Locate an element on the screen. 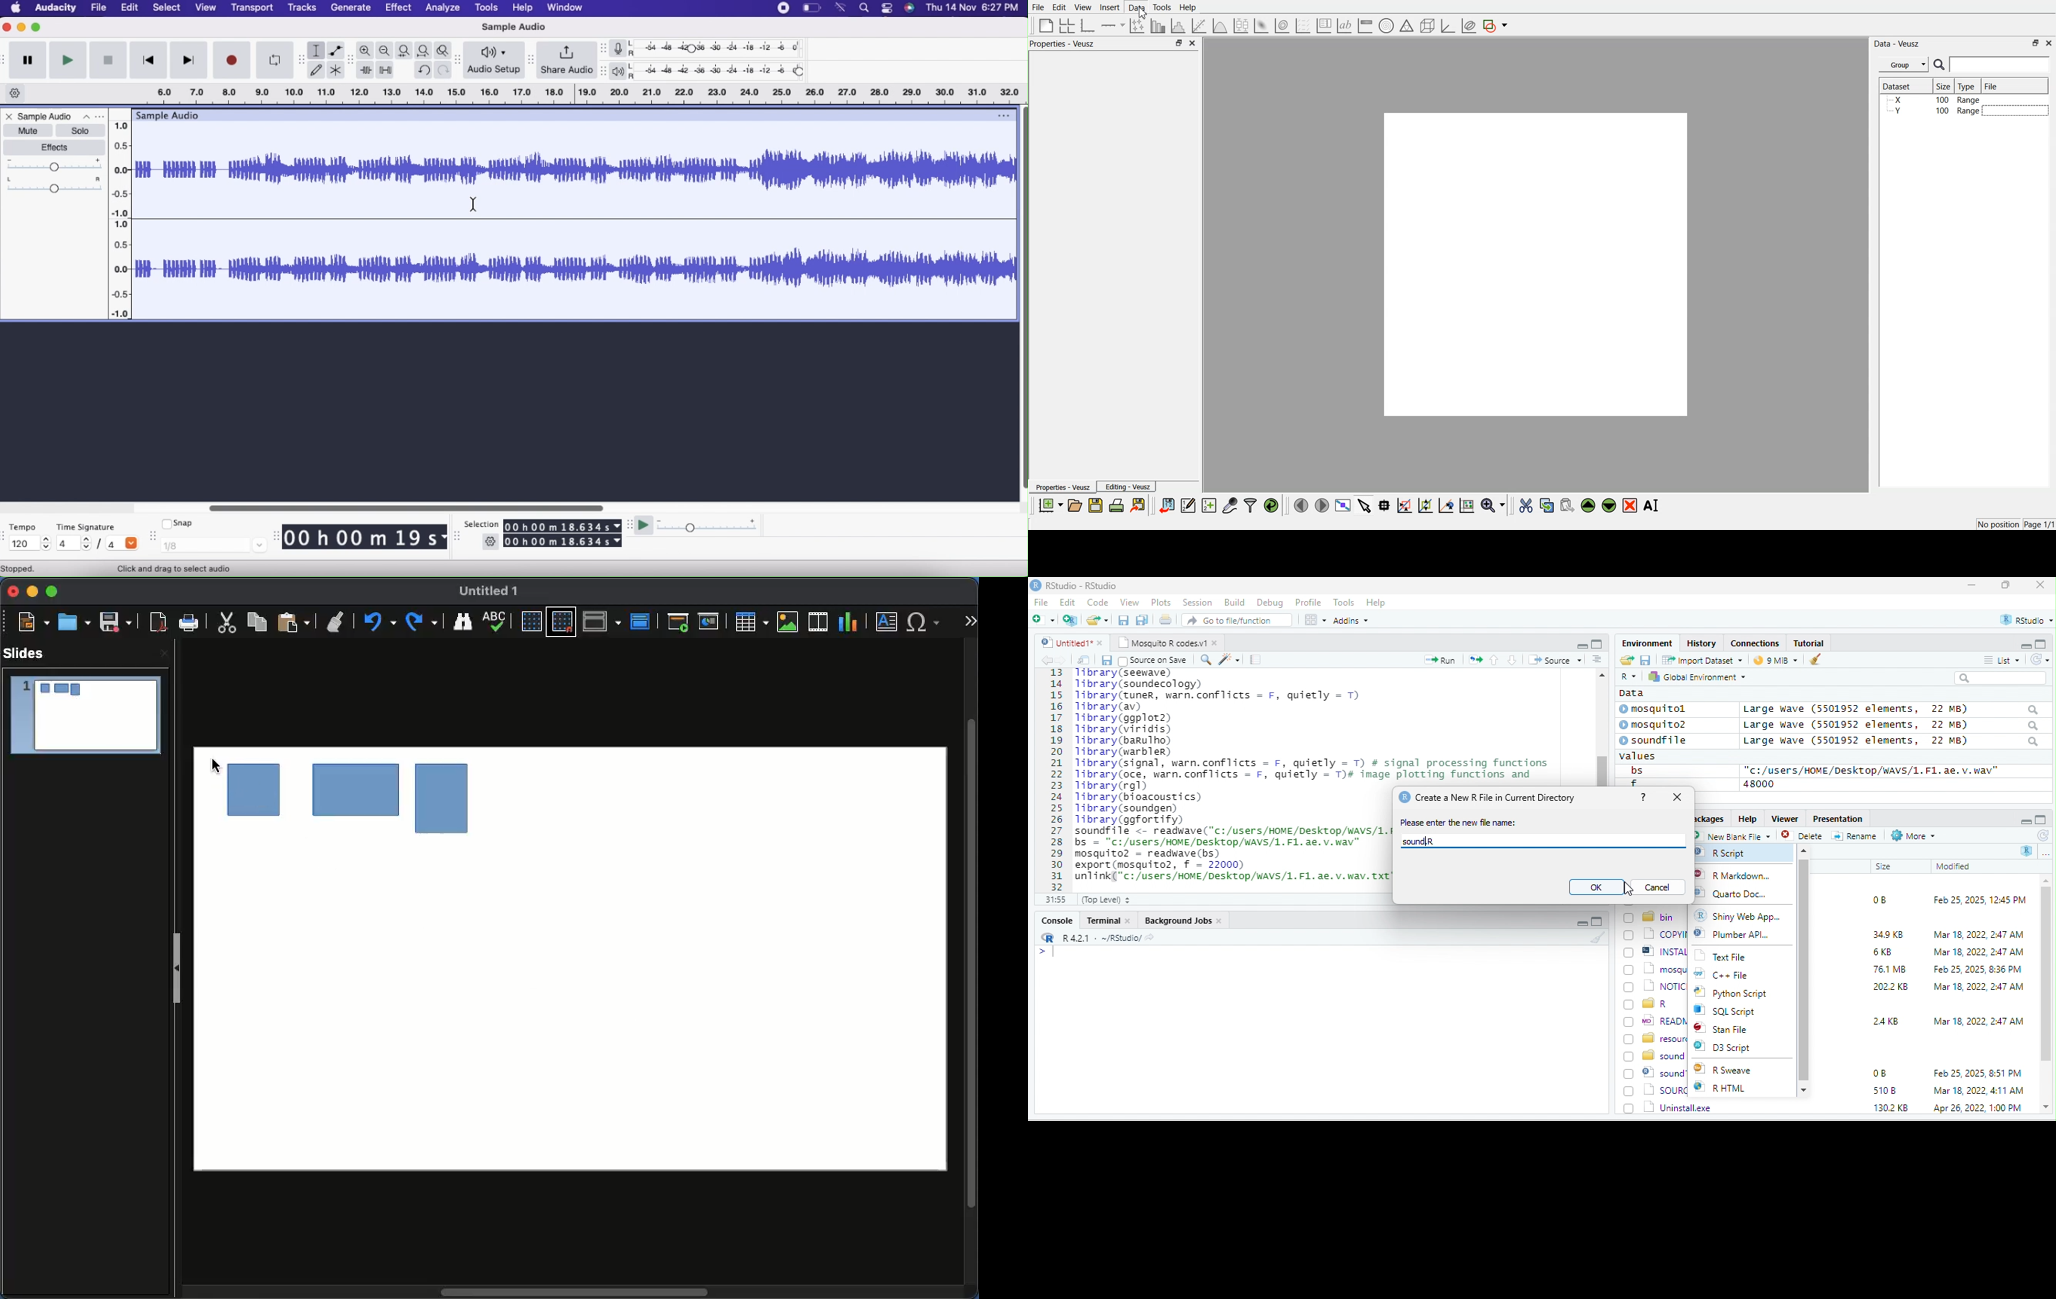 The height and width of the screenshot is (1316, 2072). folder is located at coordinates (1099, 620).